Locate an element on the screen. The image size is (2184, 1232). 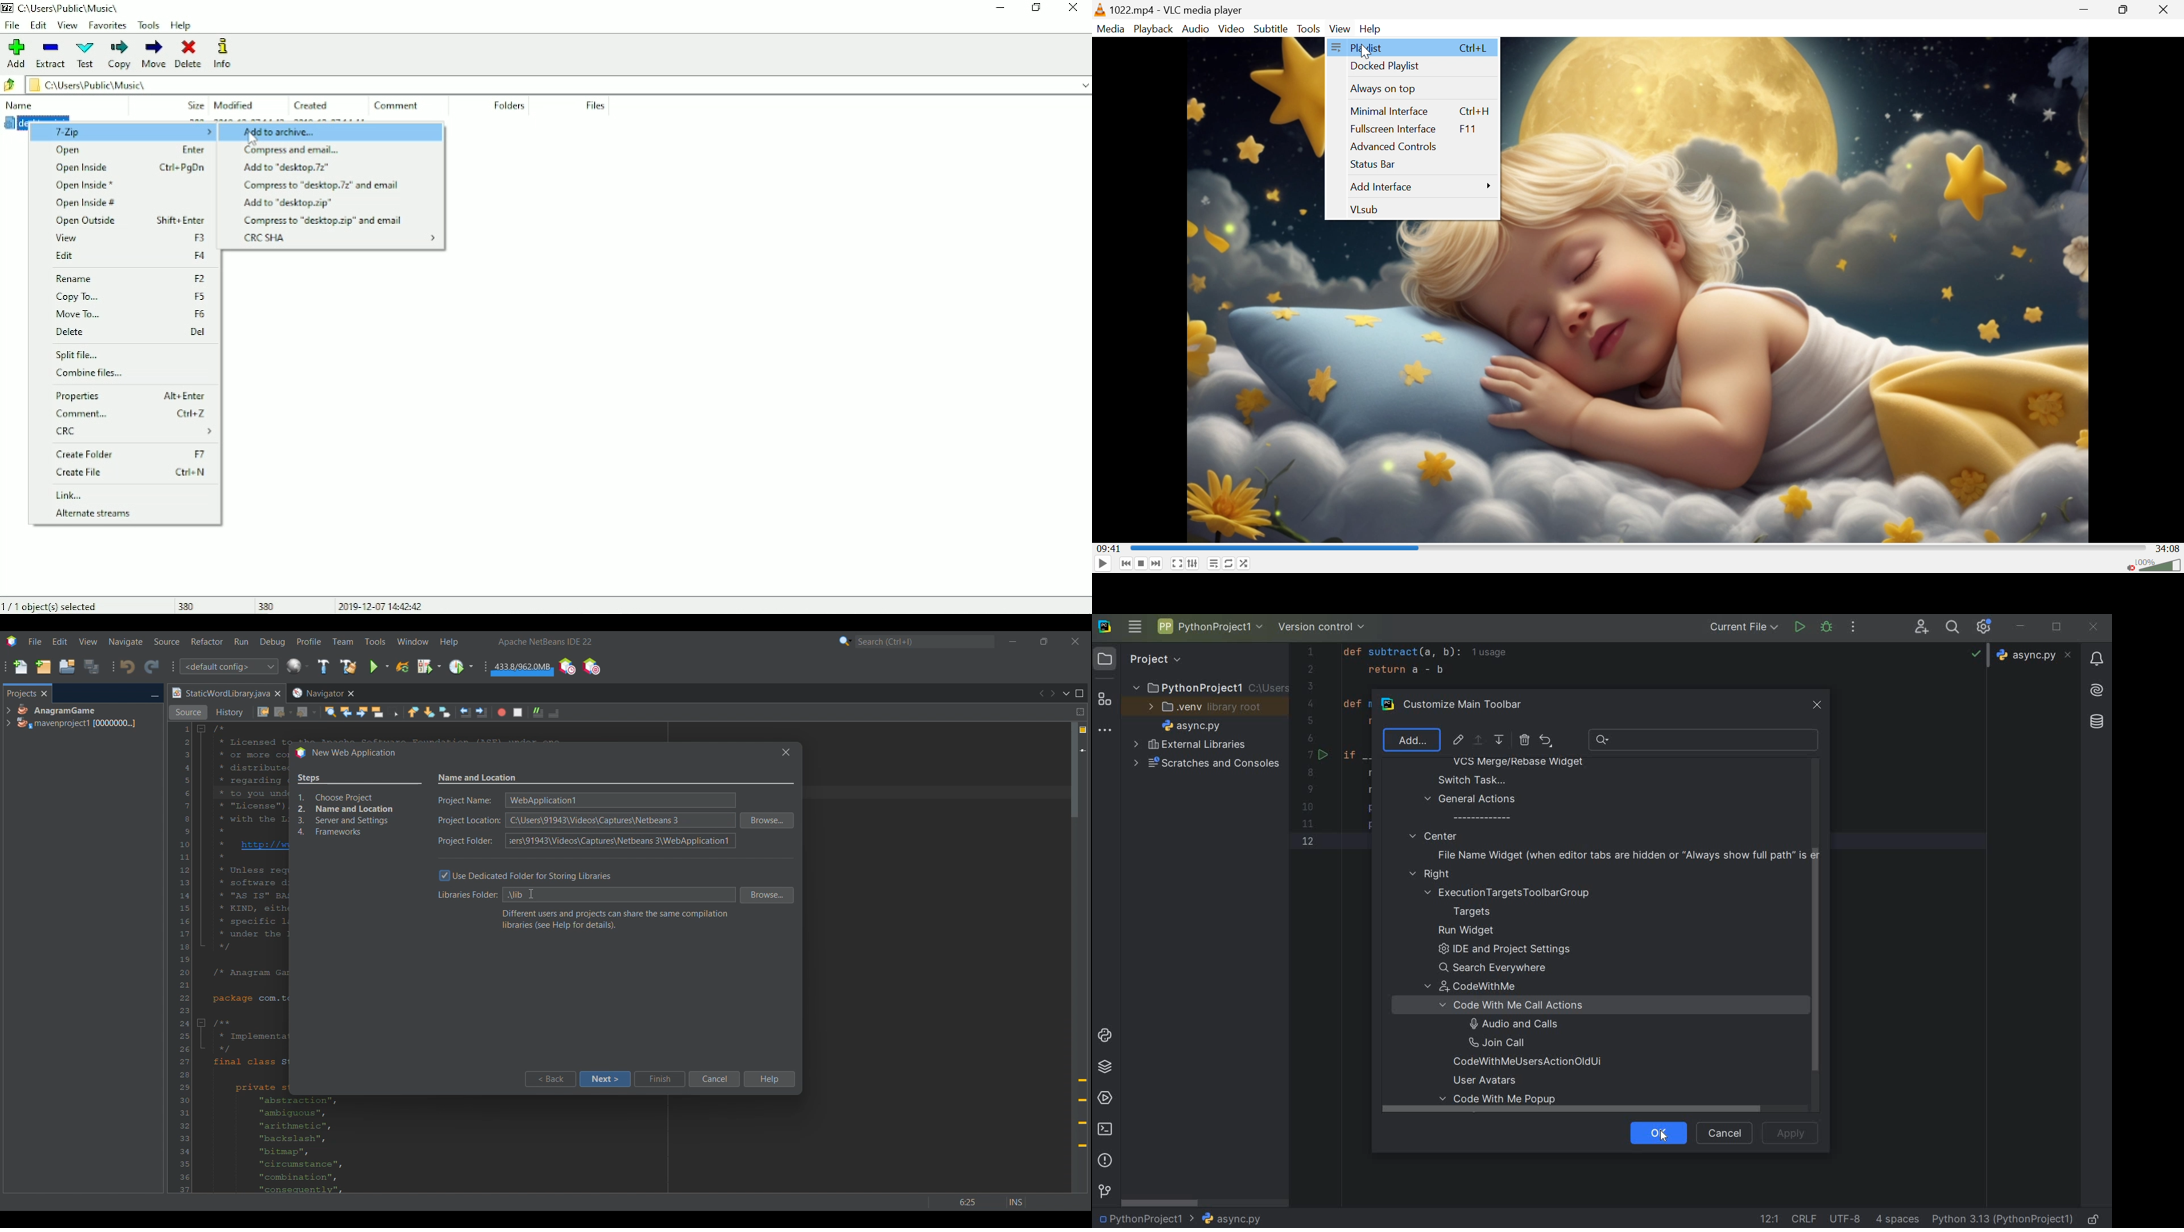
VERSION CONTROL is located at coordinates (1104, 1191).